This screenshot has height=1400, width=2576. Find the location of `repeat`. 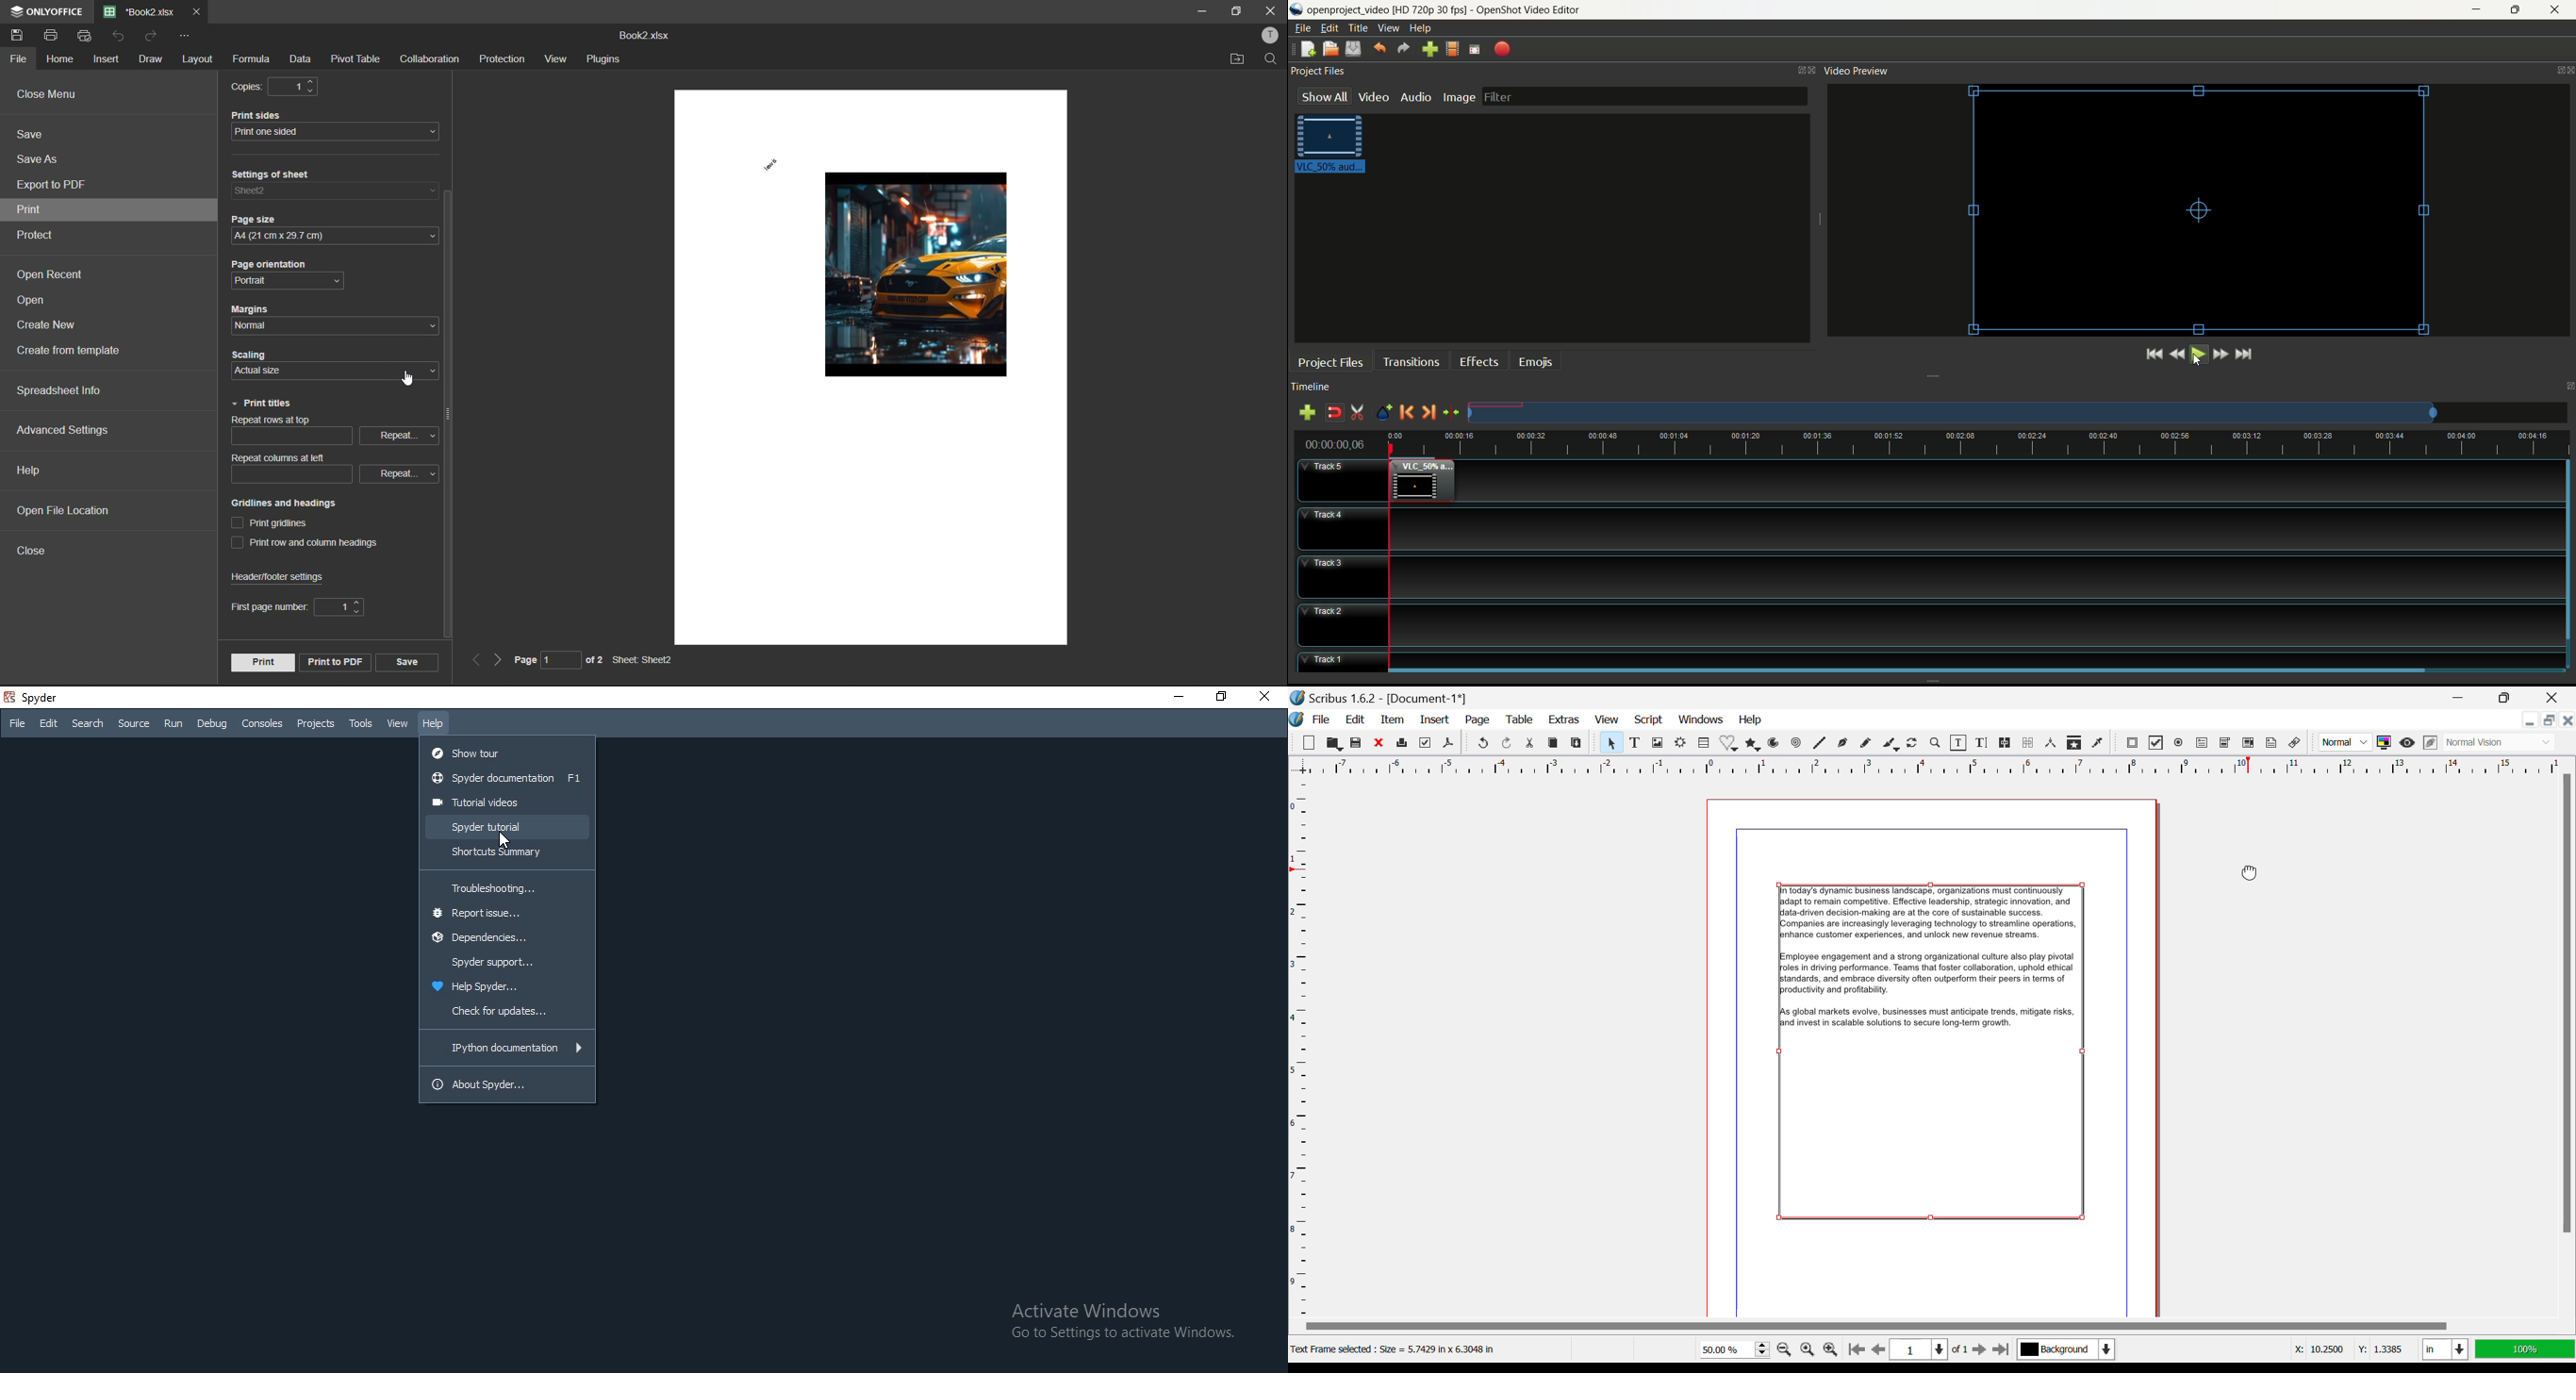

repeat is located at coordinates (394, 473).